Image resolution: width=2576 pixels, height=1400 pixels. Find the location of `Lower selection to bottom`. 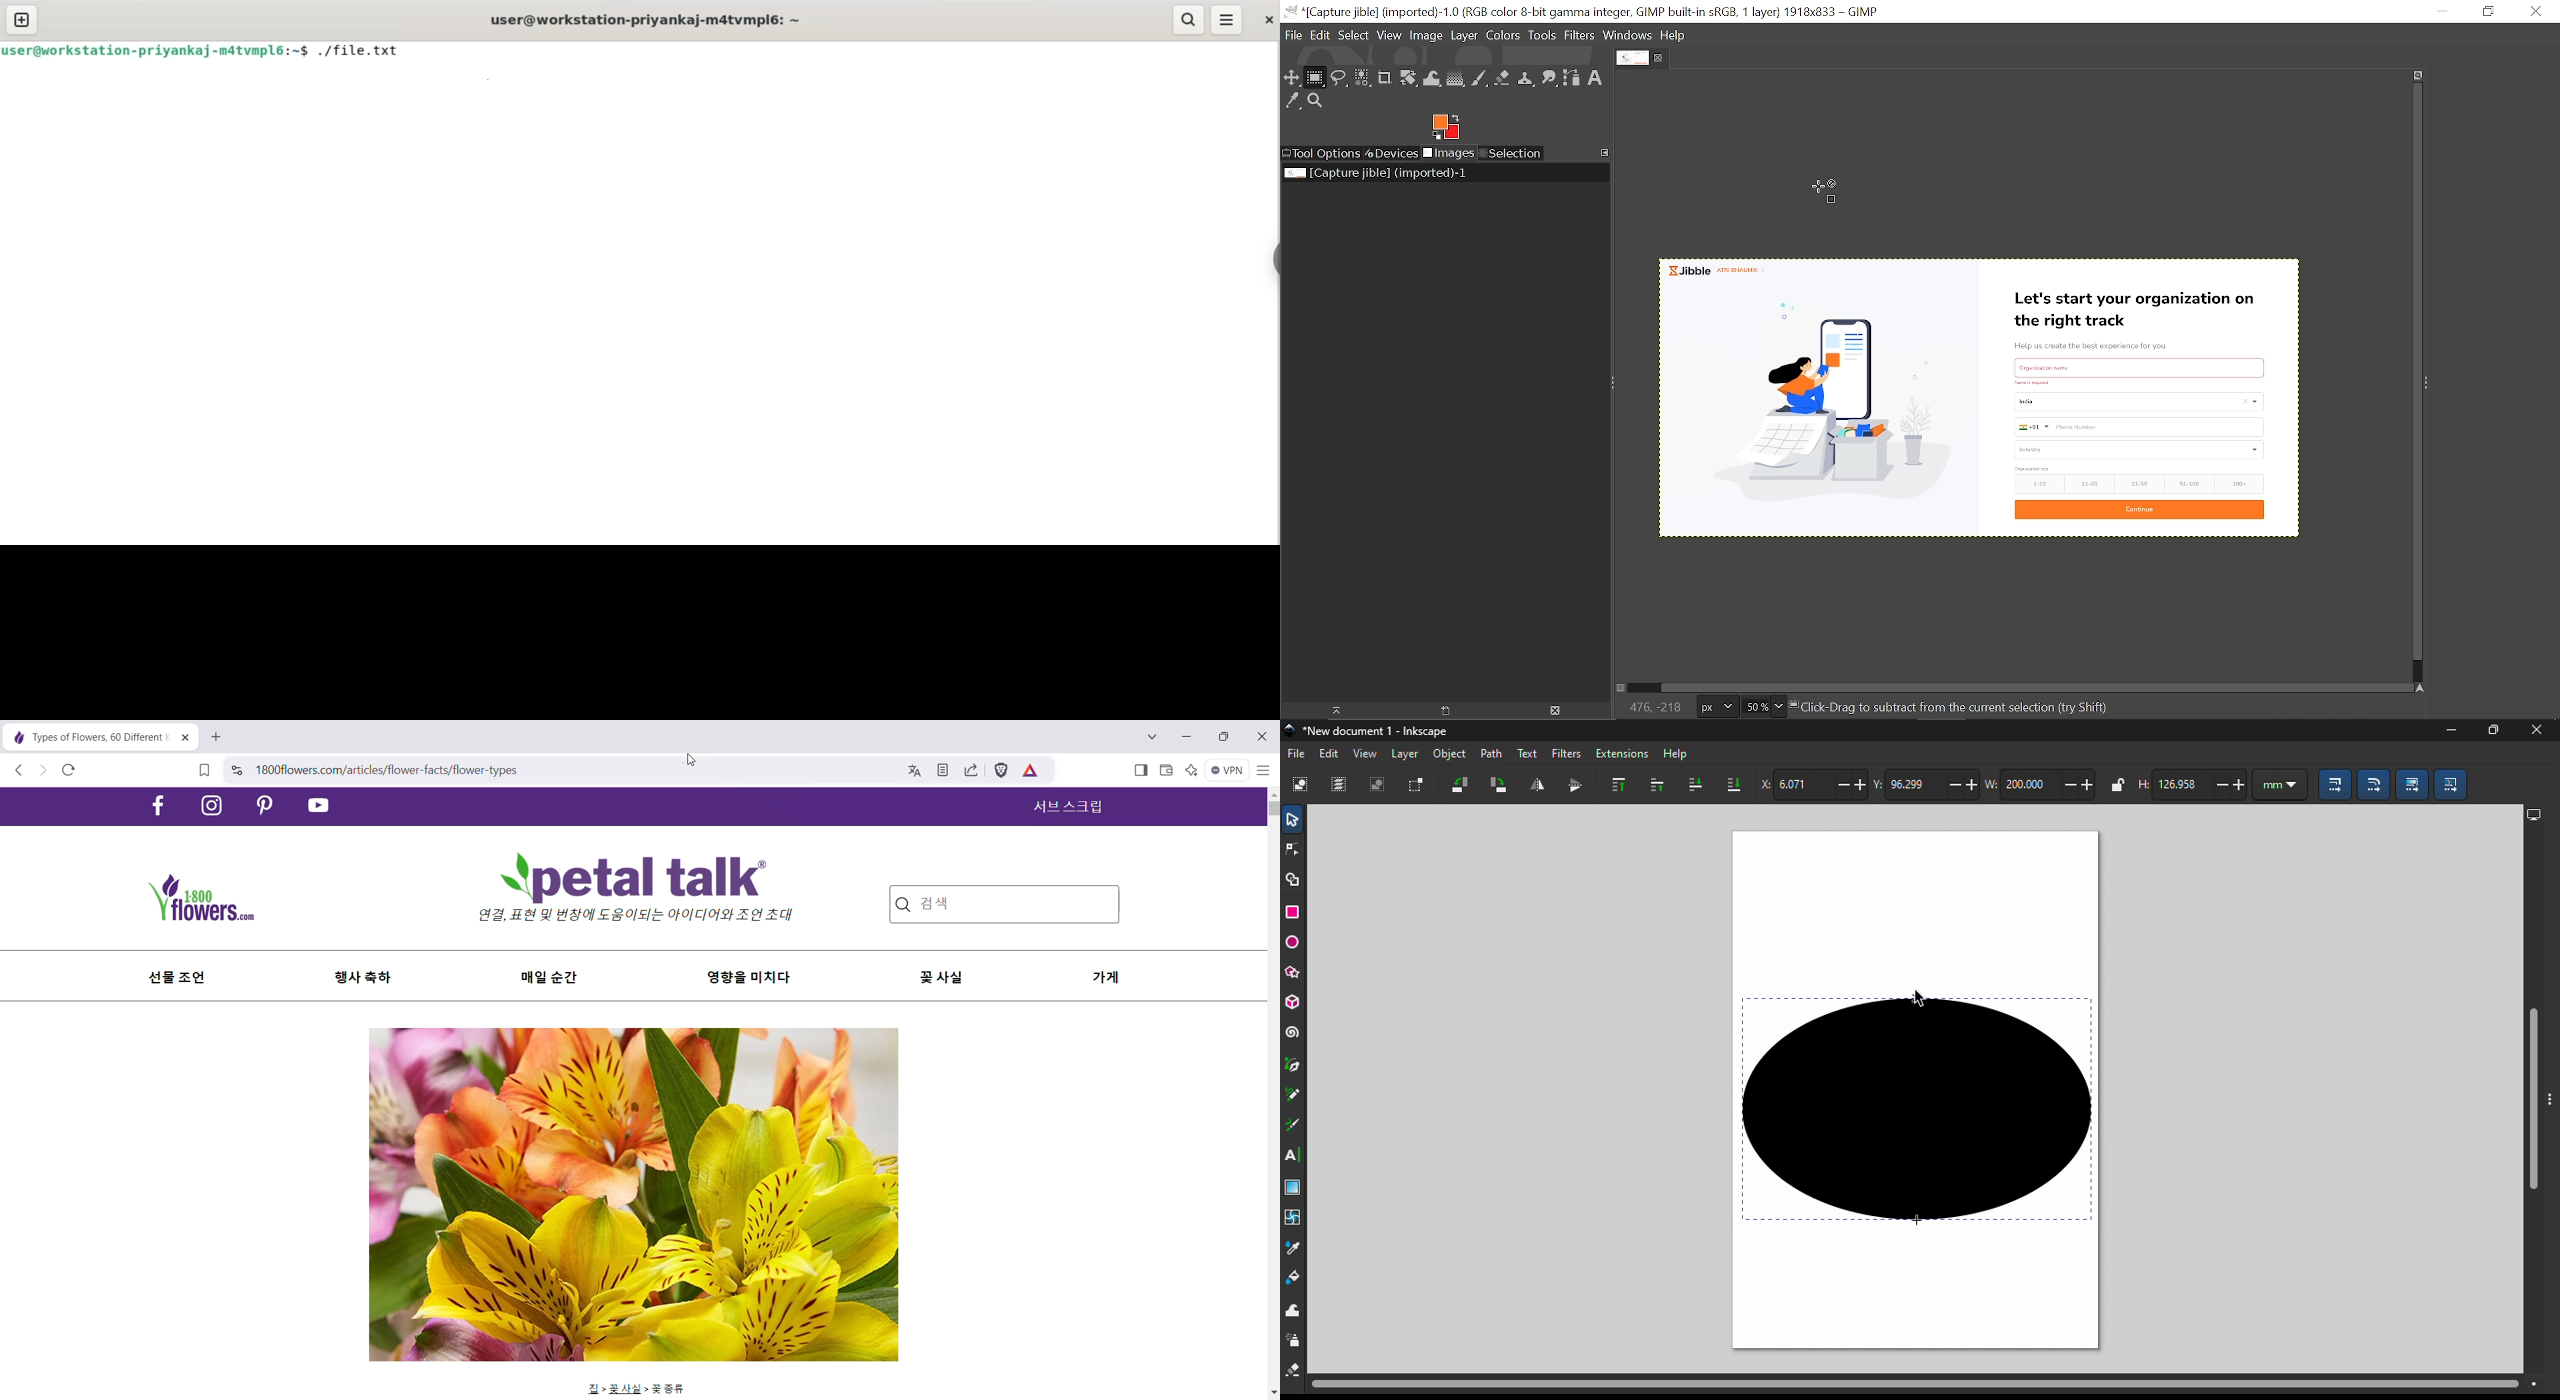

Lower selection to bottom is located at coordinates (1732, 787).